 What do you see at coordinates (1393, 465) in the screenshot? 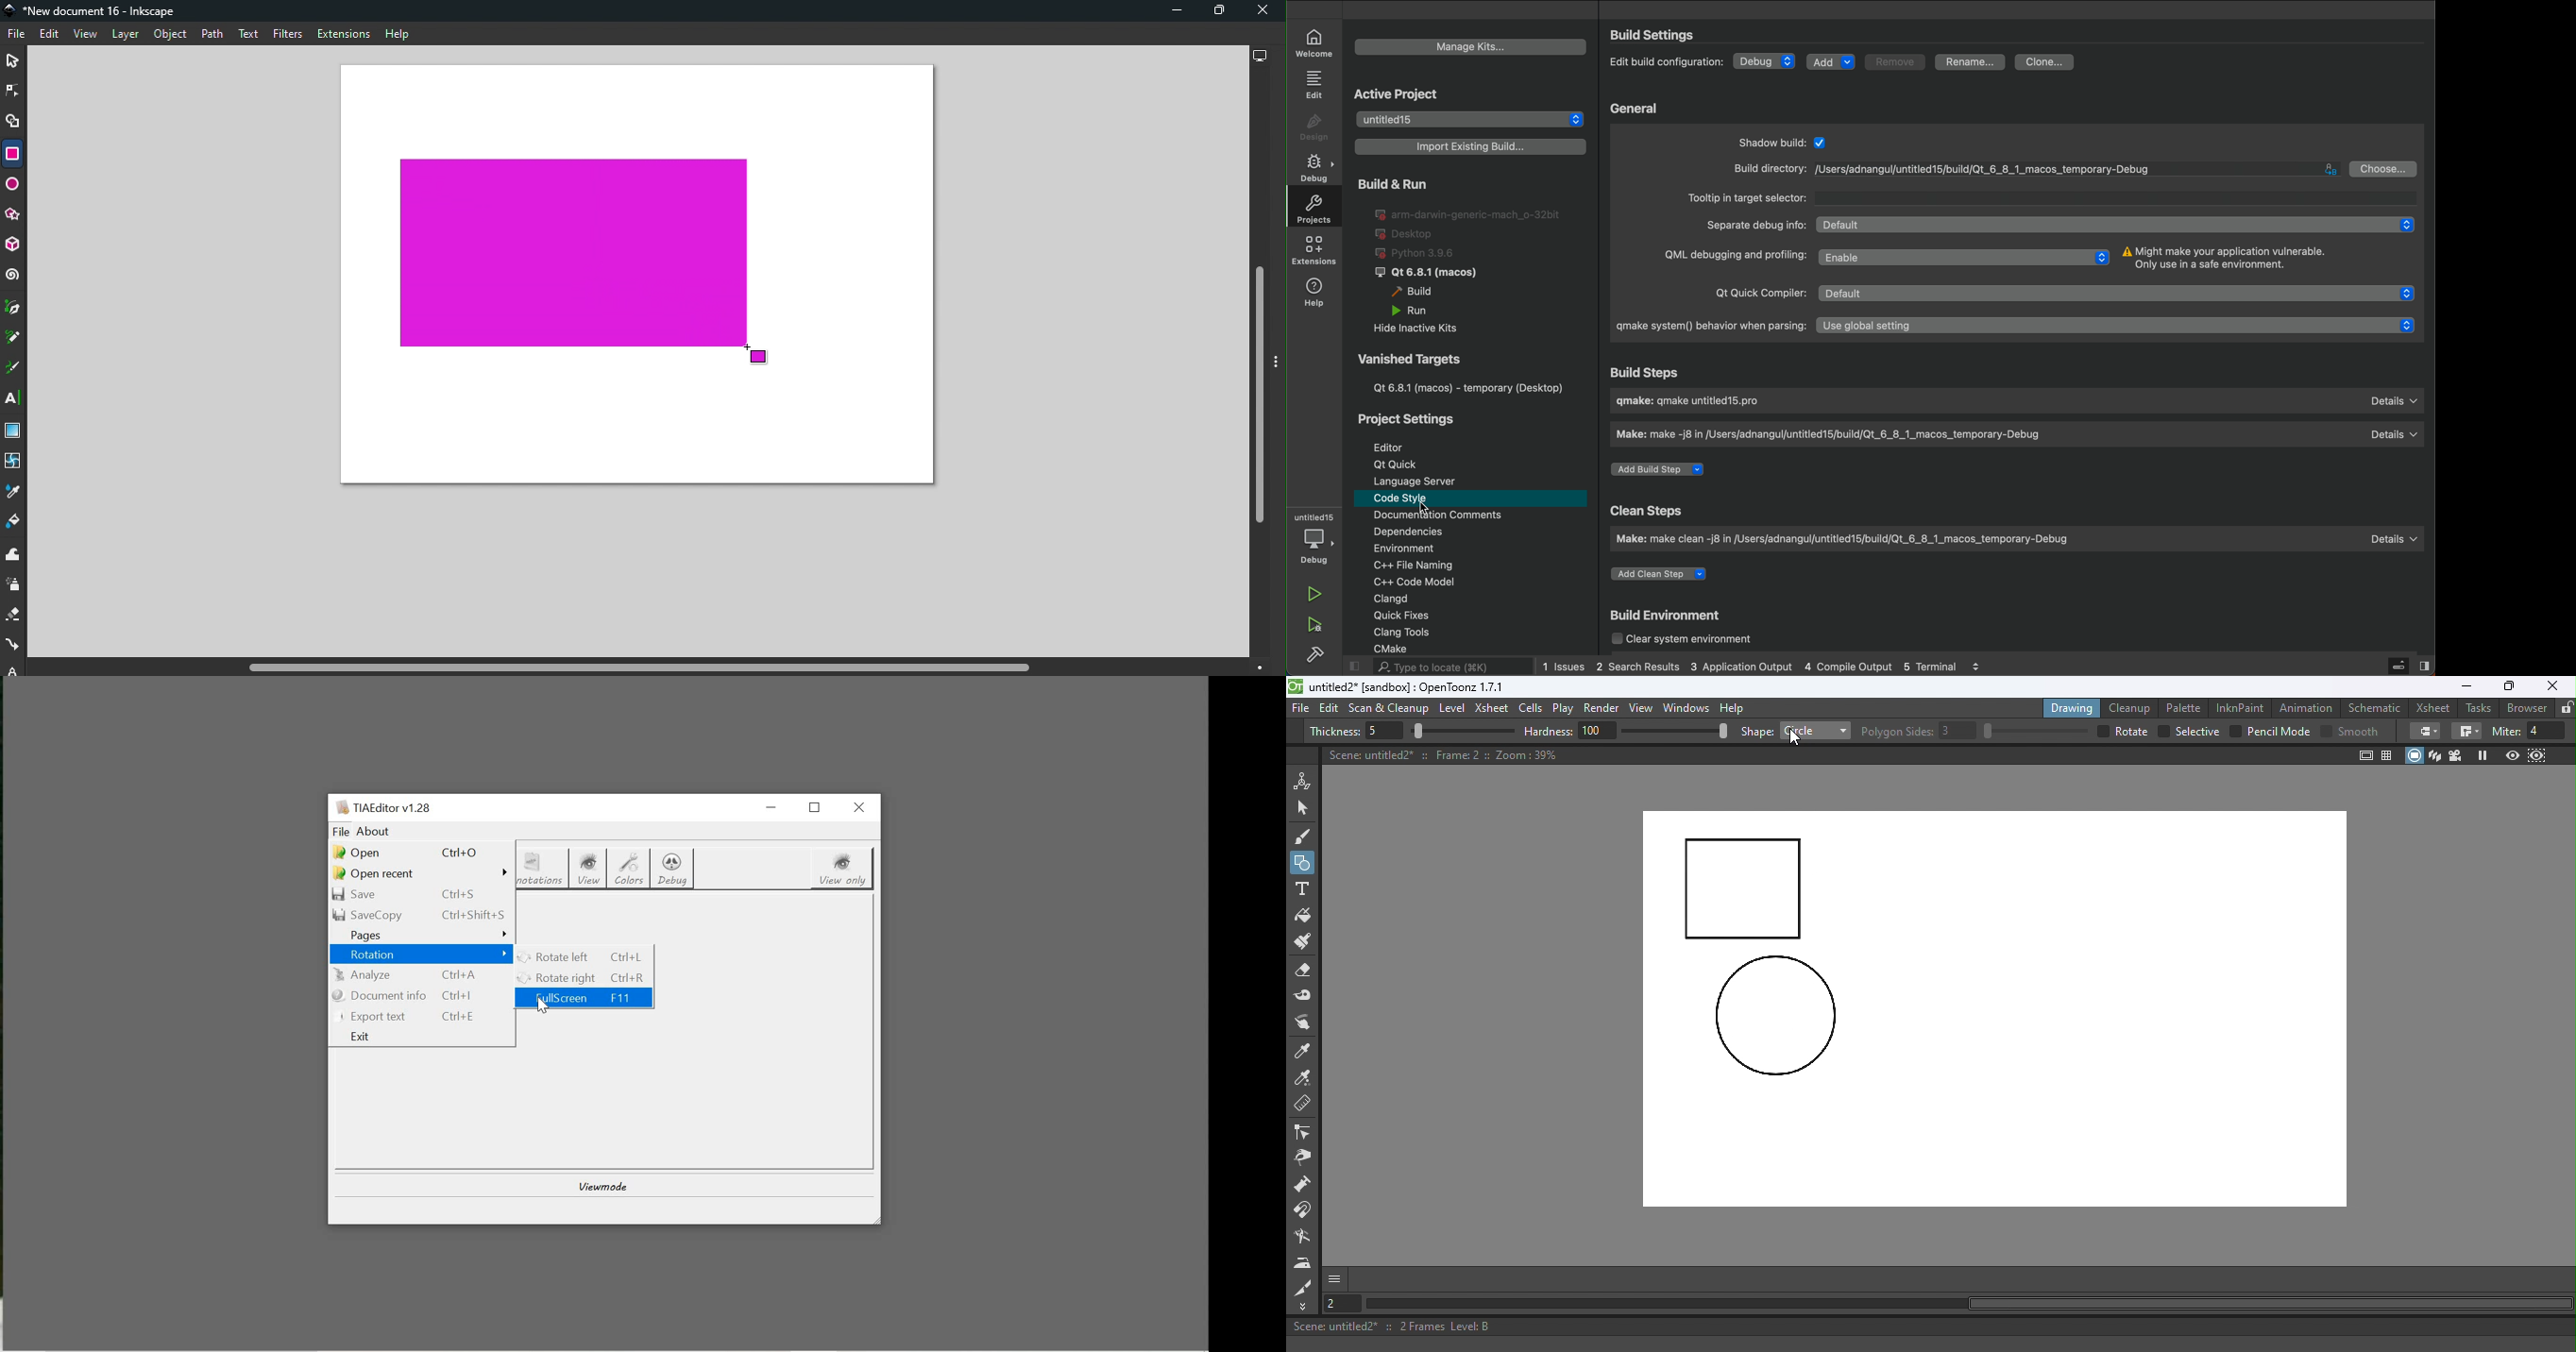
I see `qt quick` at bounding box center [1393, 465].